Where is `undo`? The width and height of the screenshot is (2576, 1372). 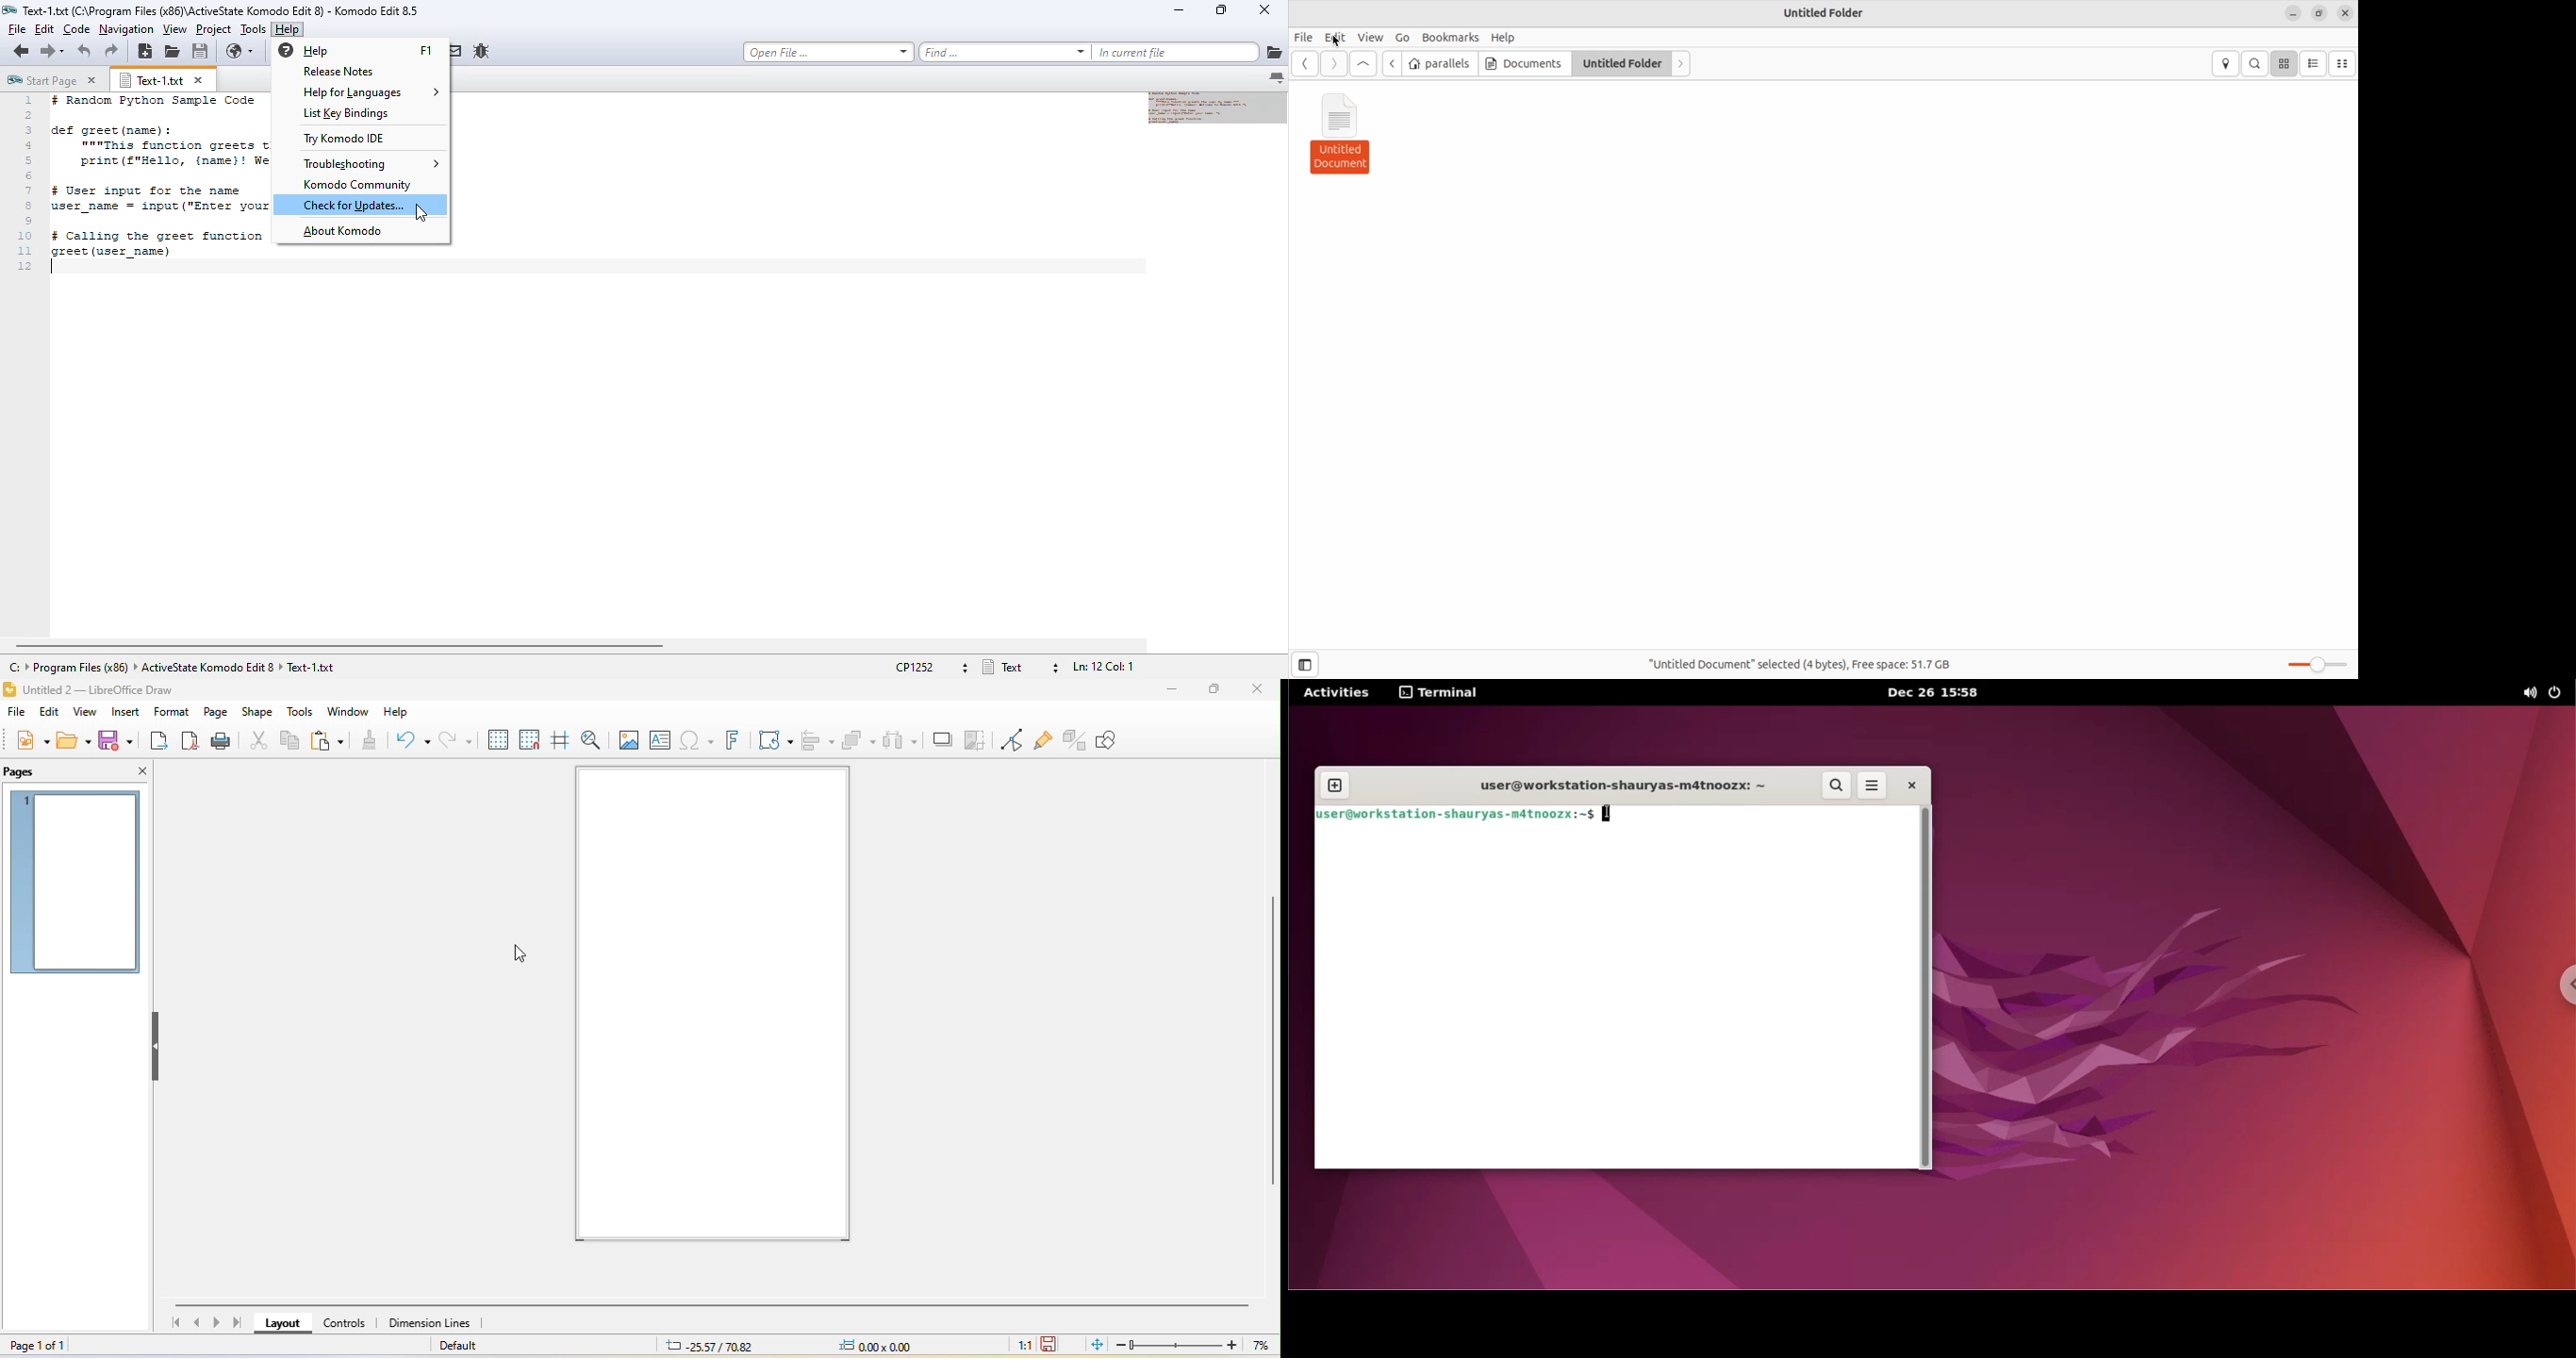
undo is located at coordinates (411, 740).